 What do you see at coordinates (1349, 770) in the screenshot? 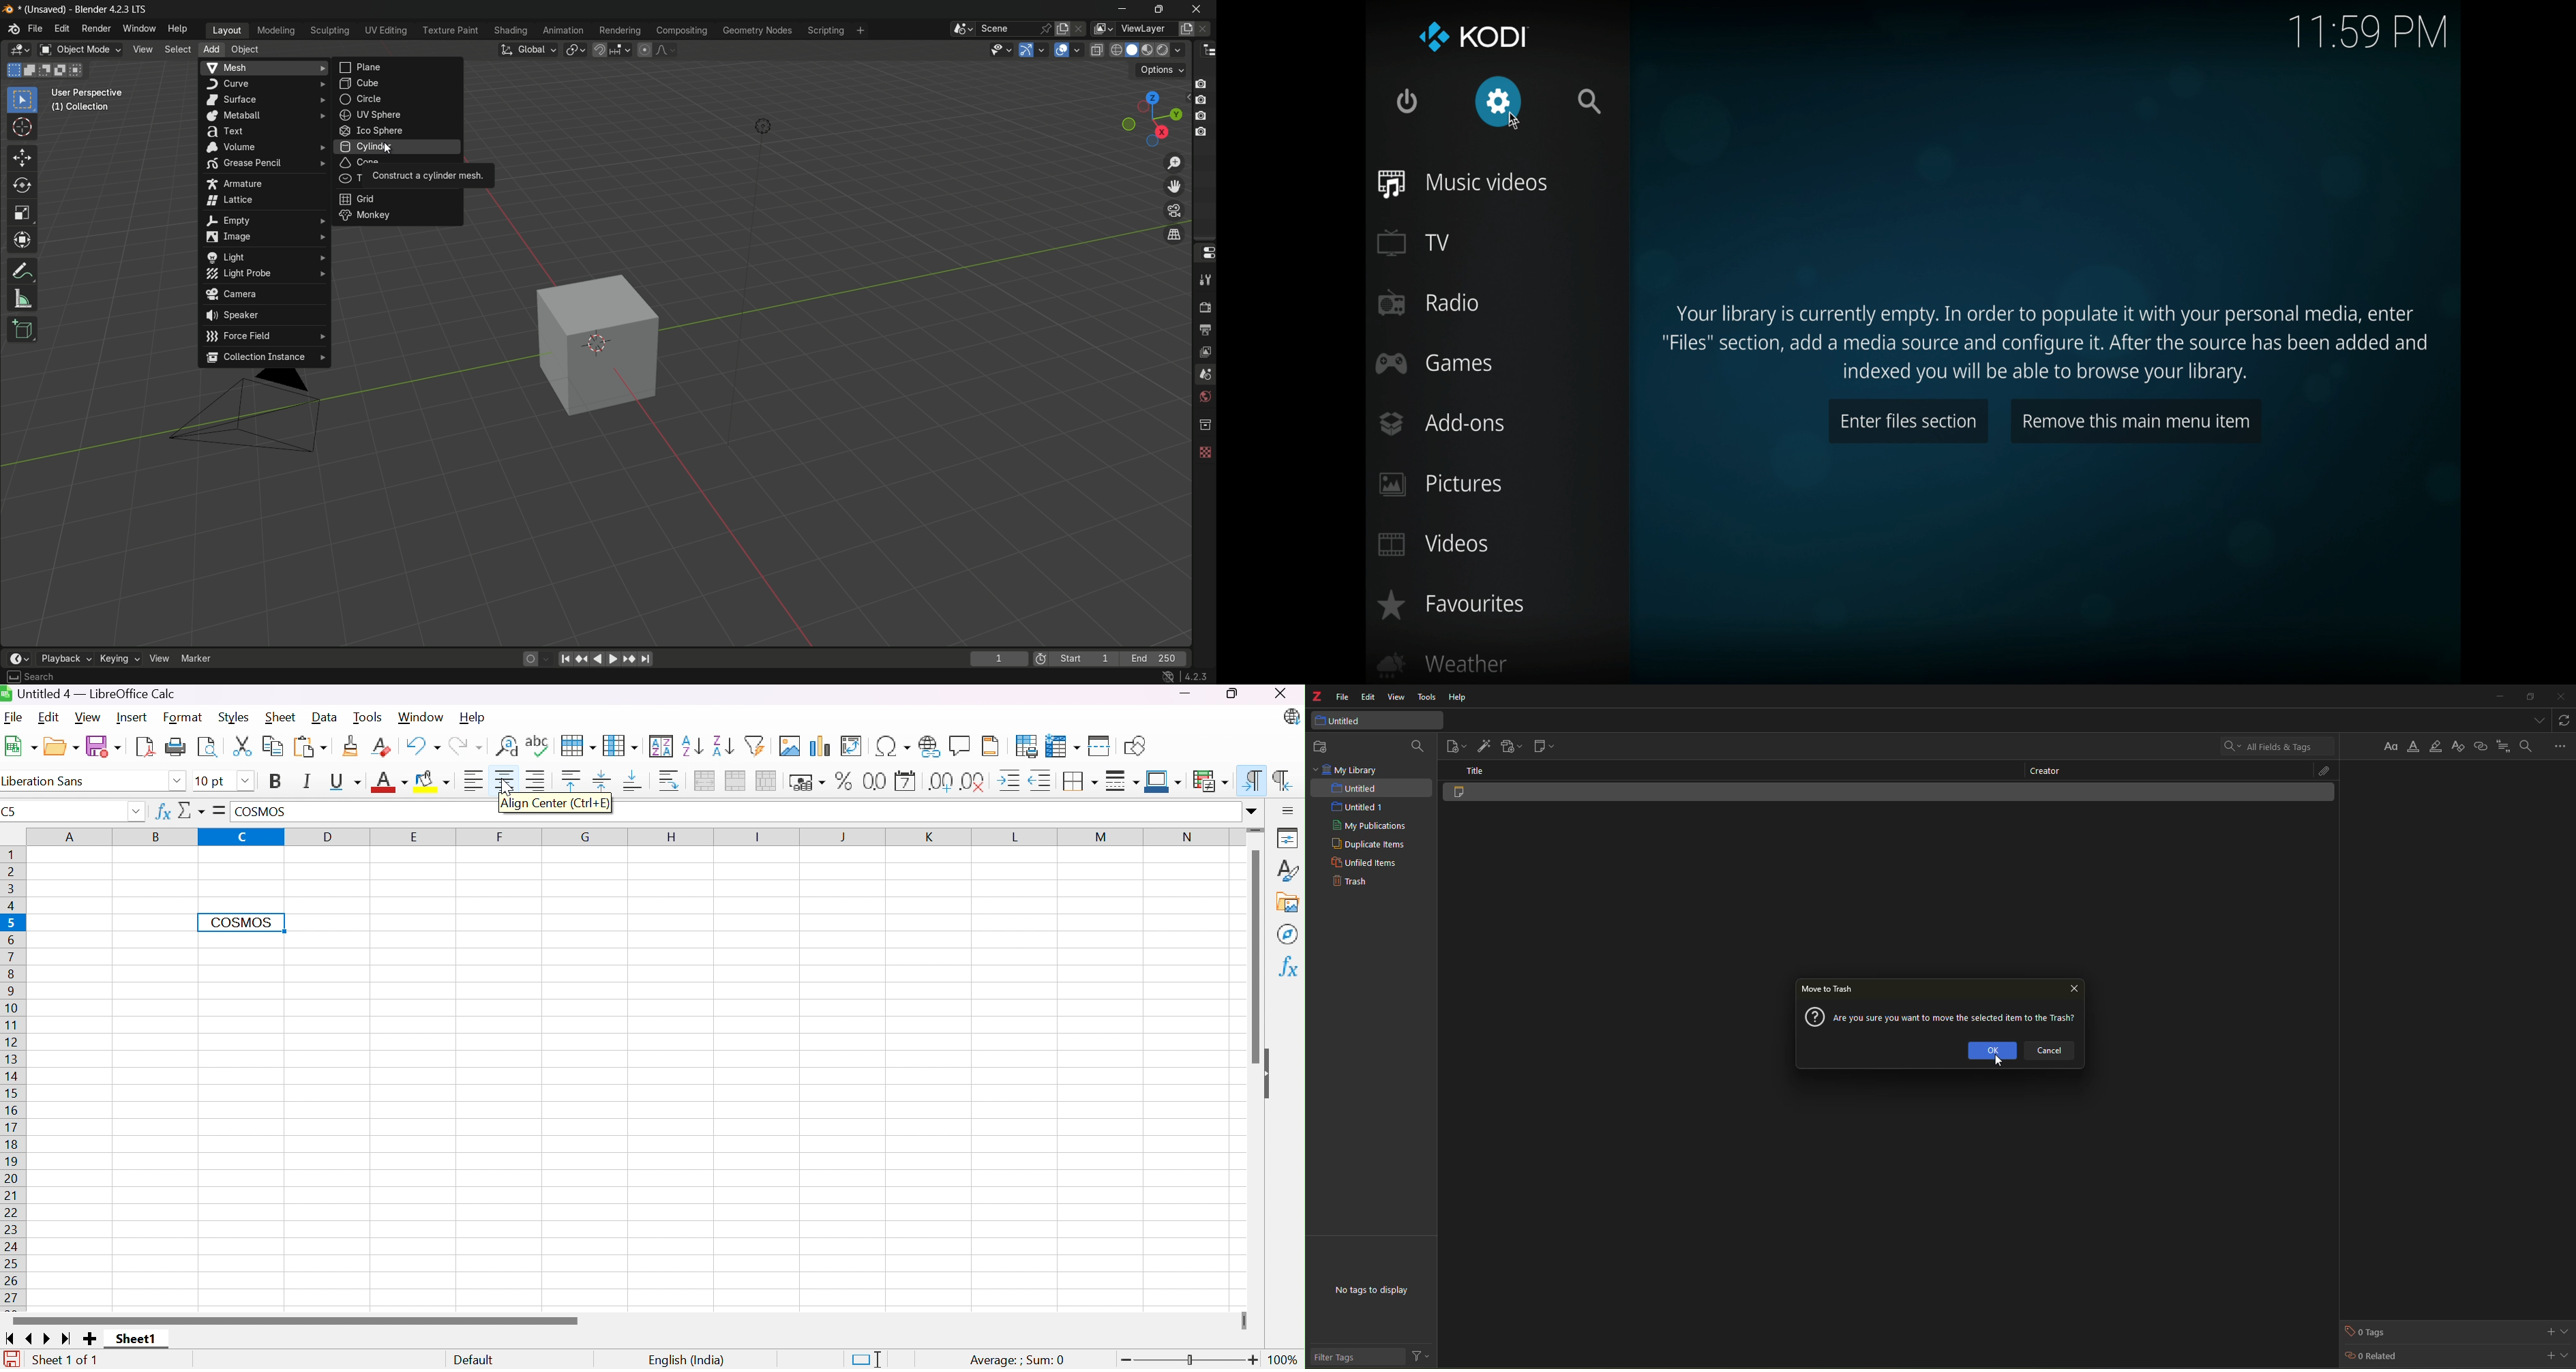
I see `my library` at bounding box center [1349, 770].